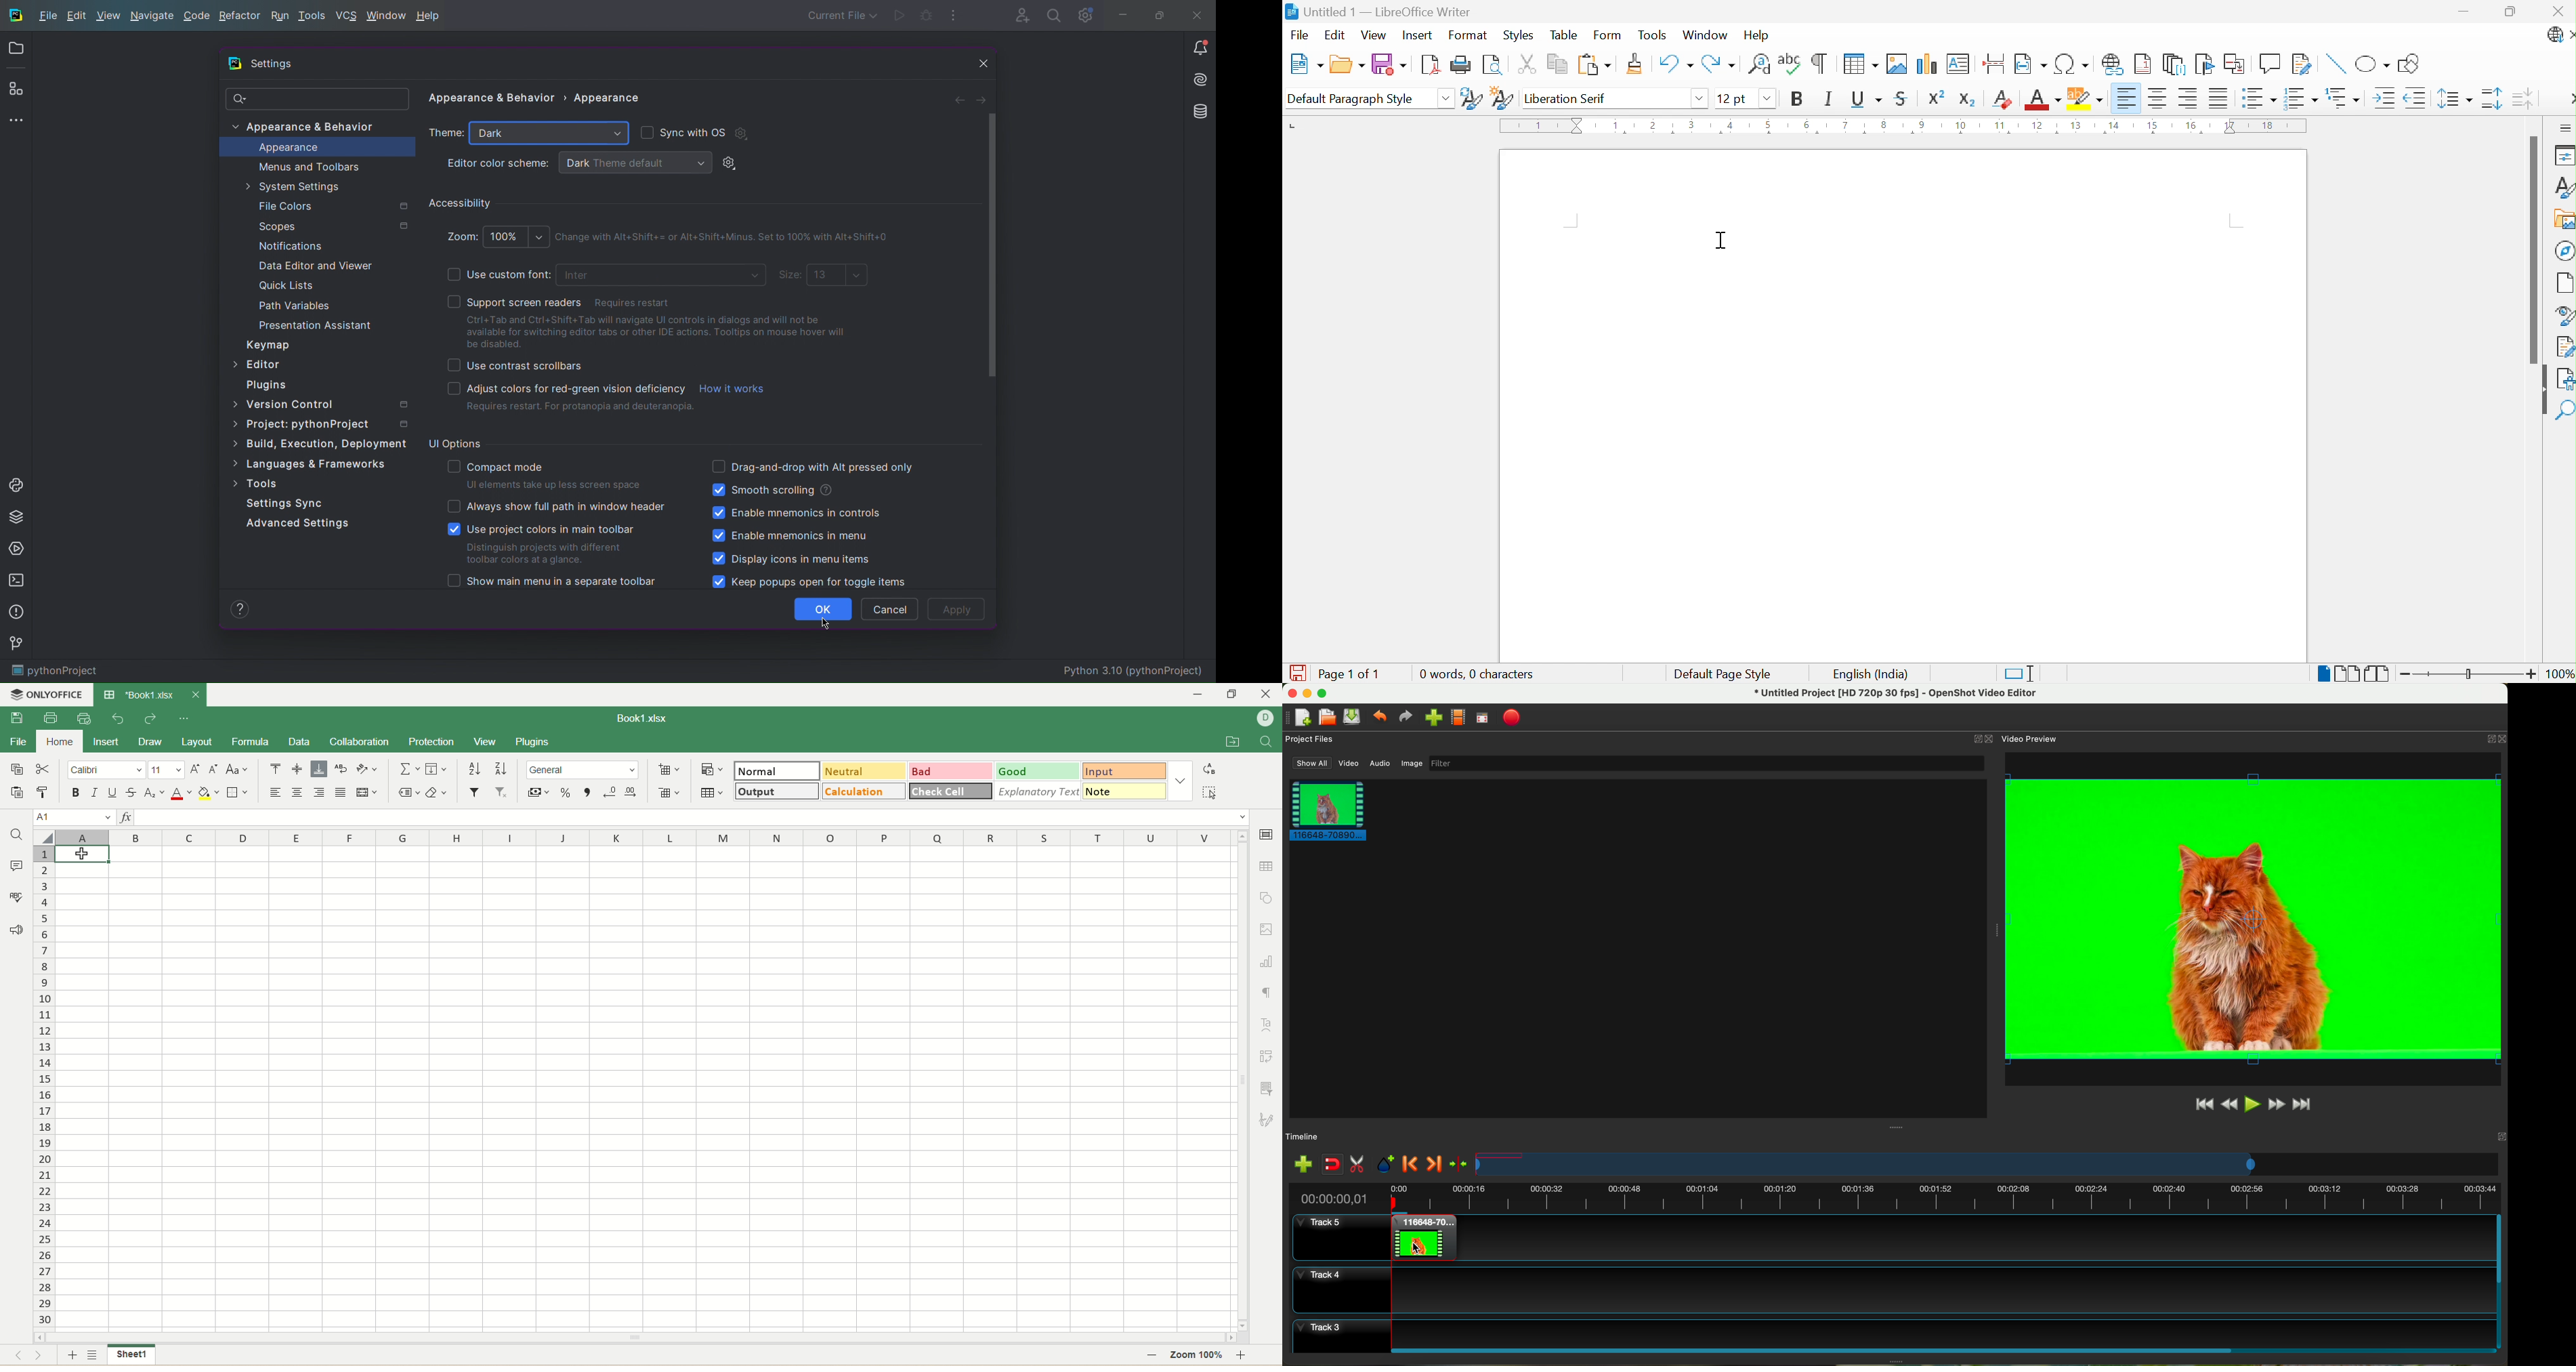 The image size is (2576, 1372). What do you see at coordinates (1374, 36) in the screenshot?
I see `View` at bounding box center [1374, 36].